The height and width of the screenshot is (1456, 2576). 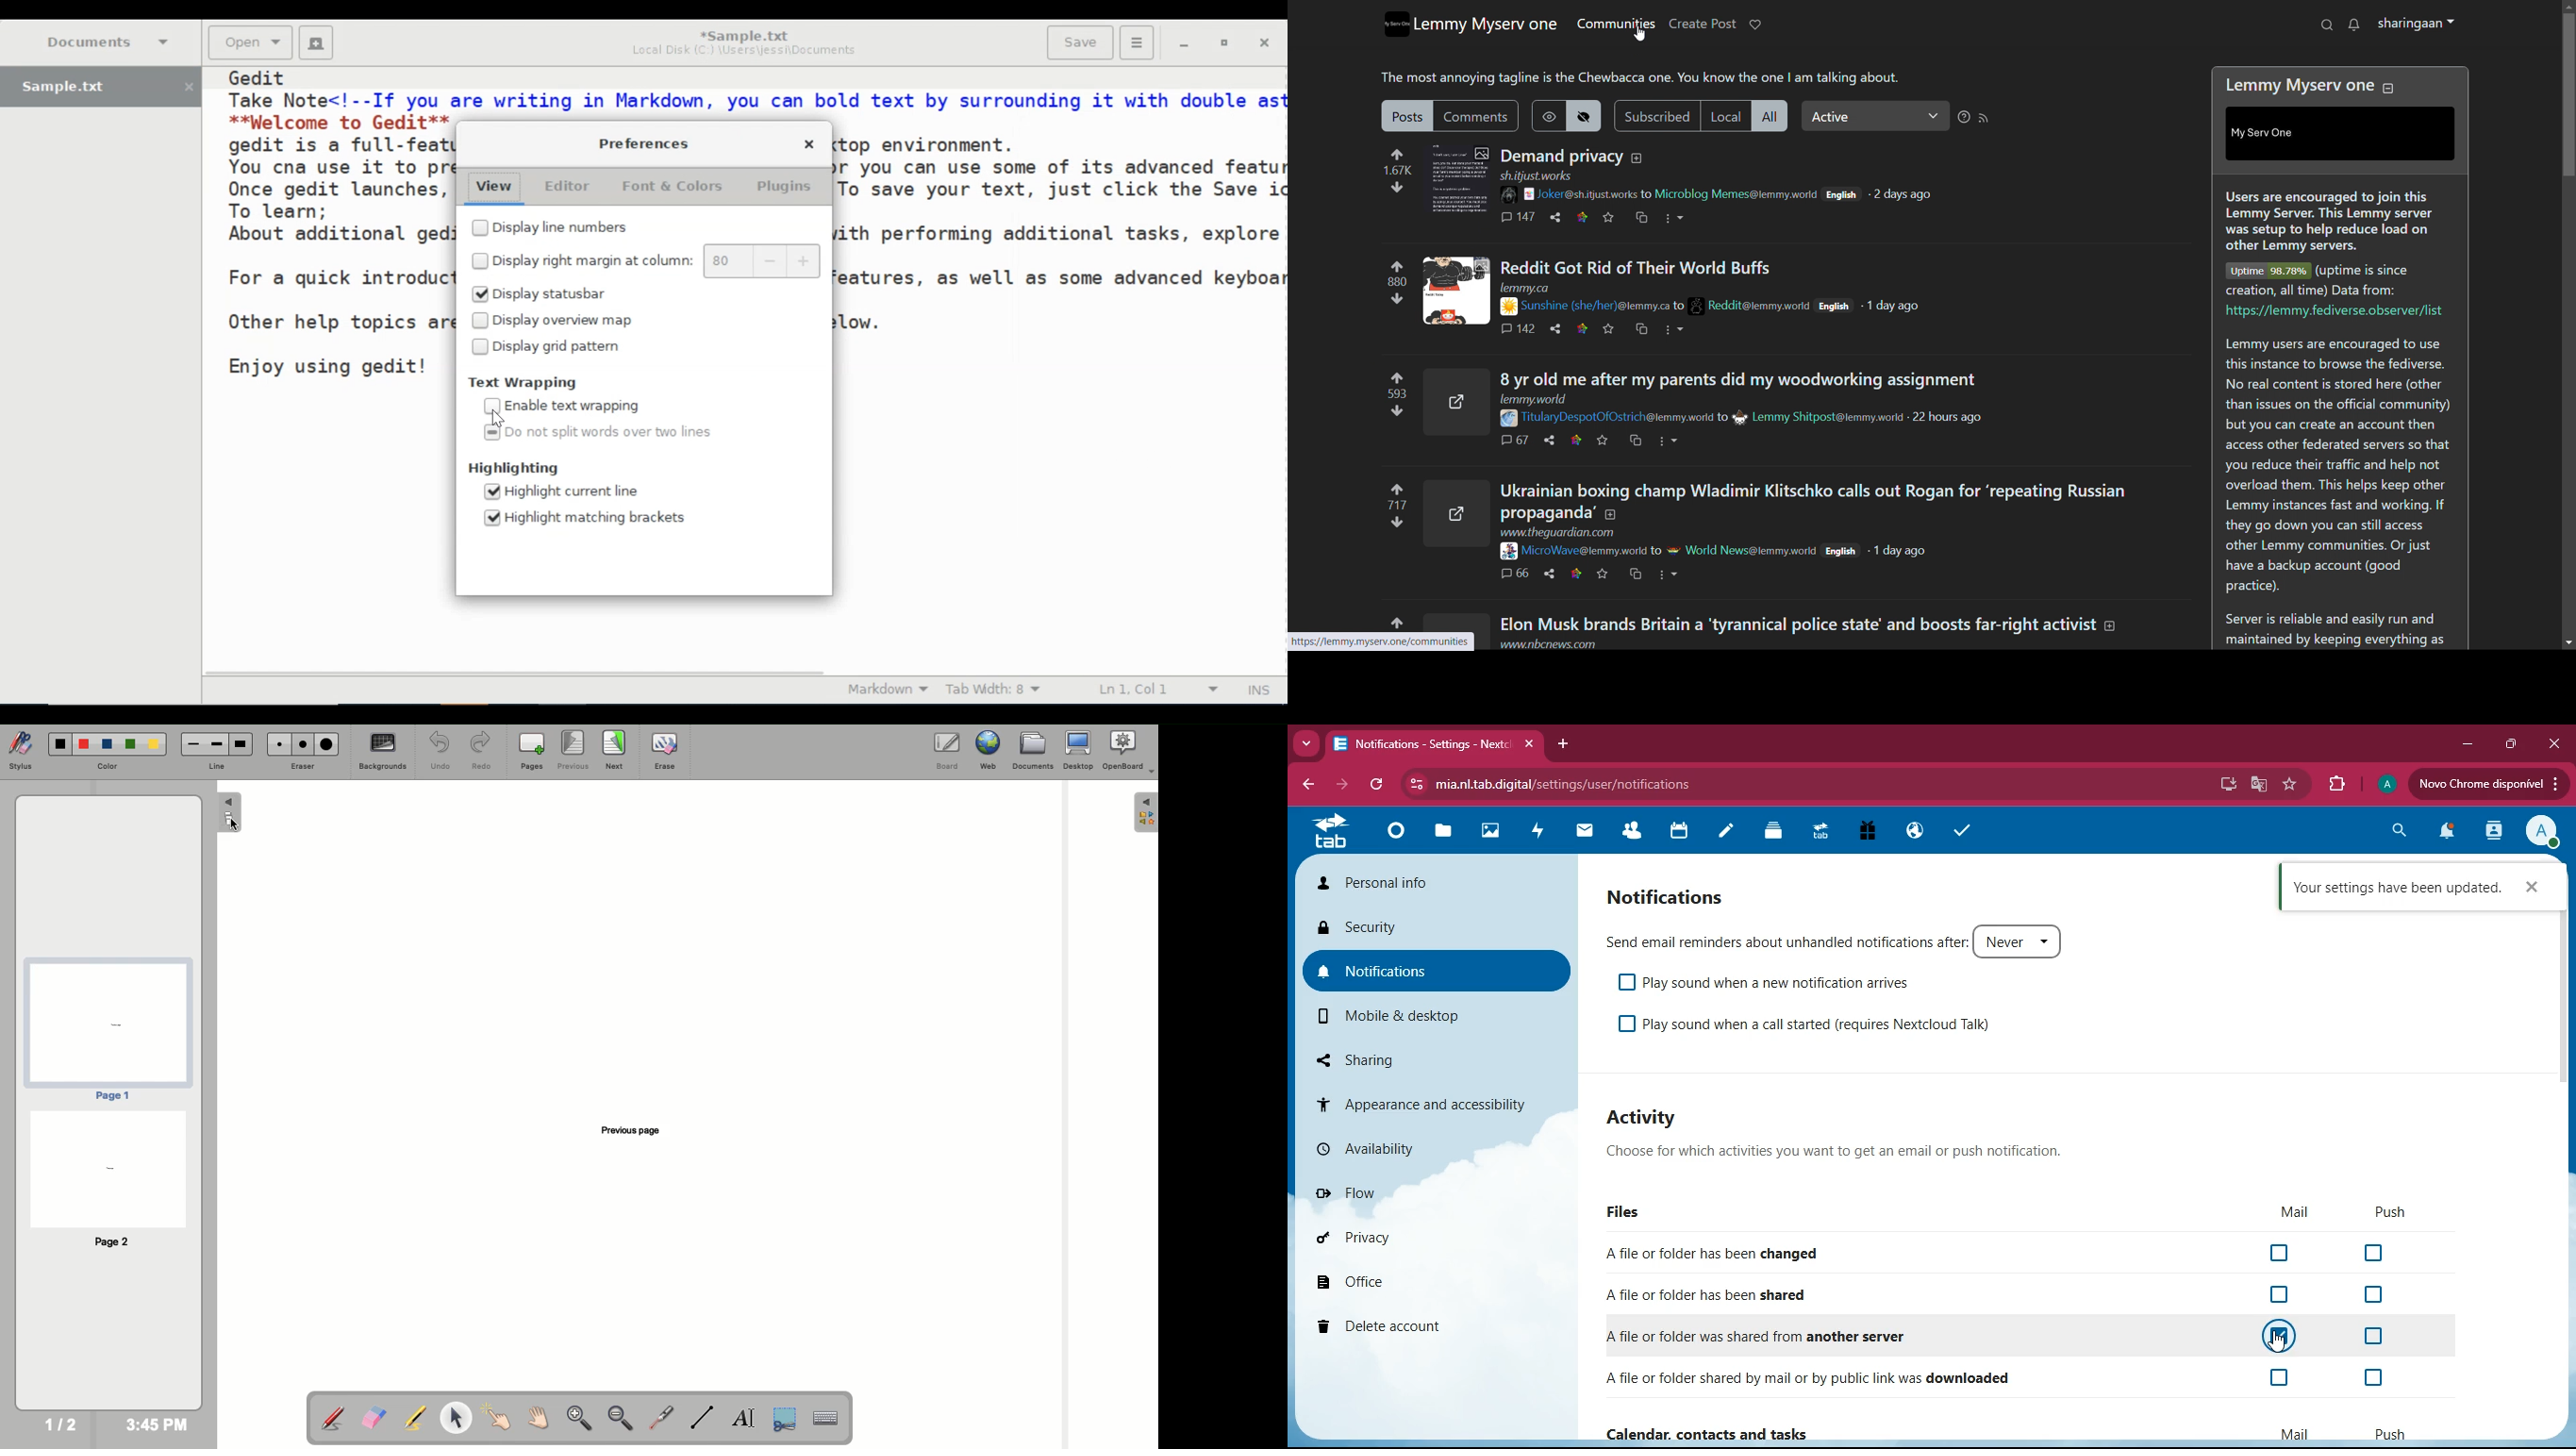 I want to click on 880, so click(x=1397, y=282).